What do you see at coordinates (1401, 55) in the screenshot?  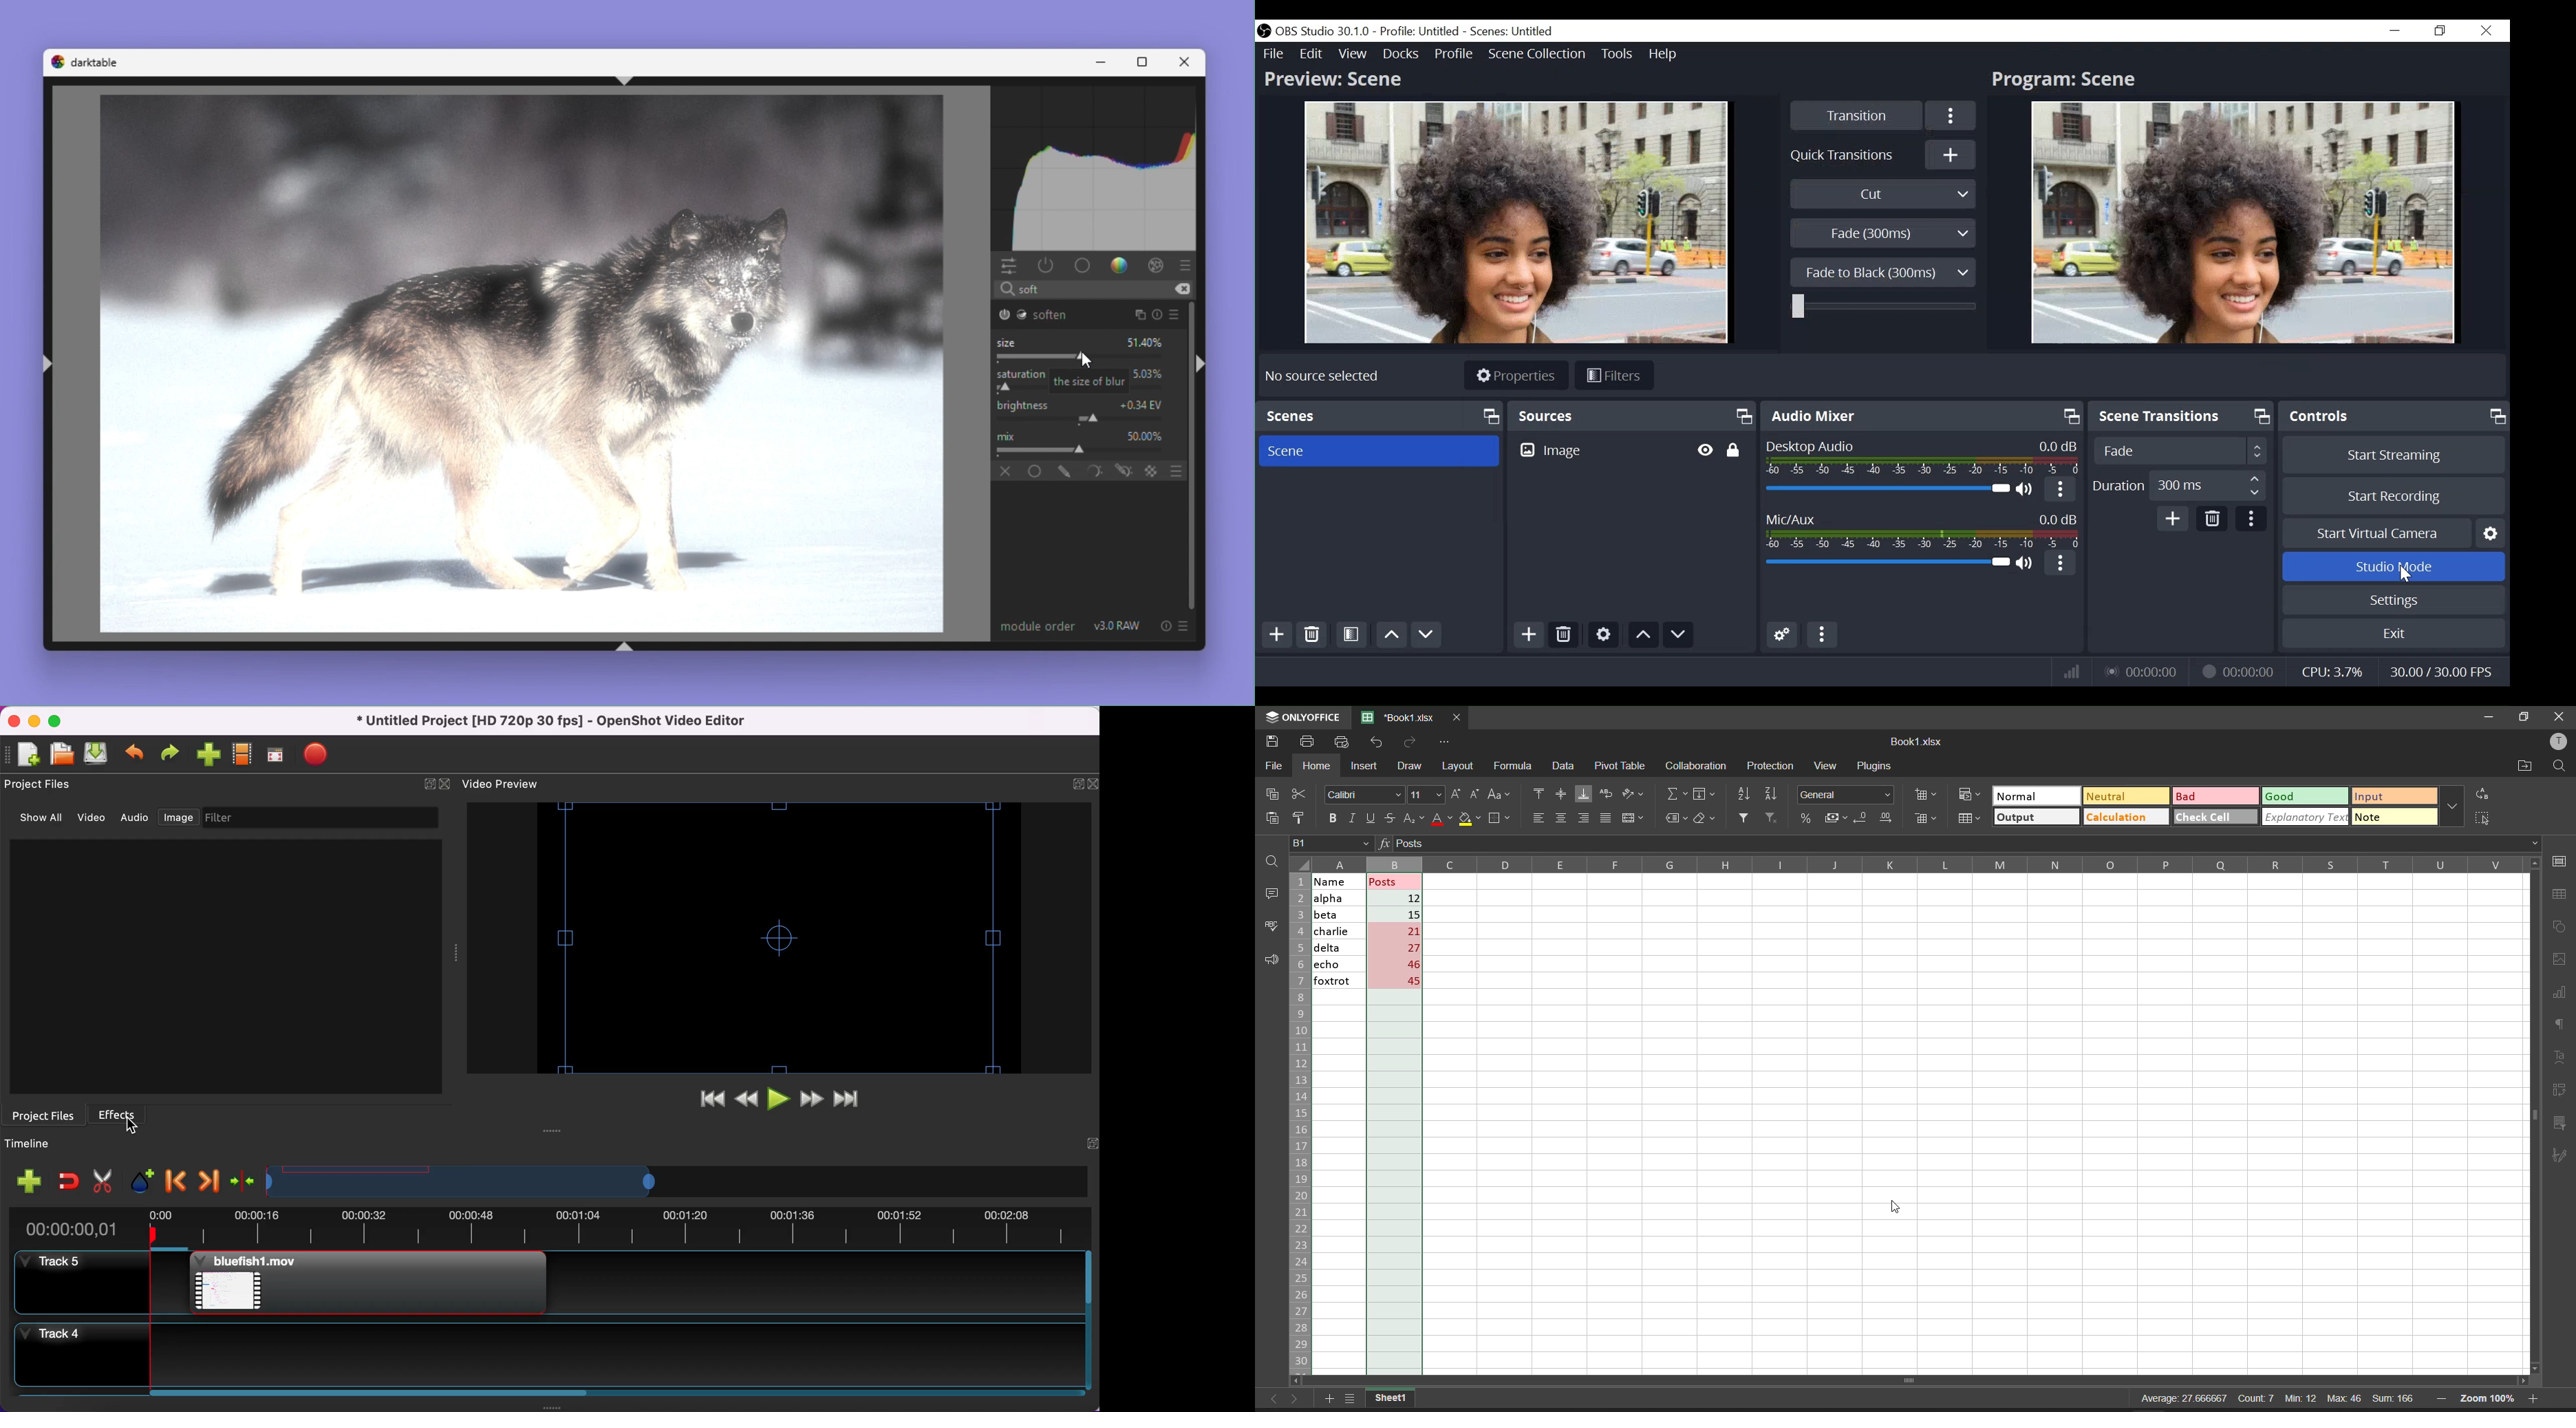 I see `Docks` at bounding box center [1401, 55].